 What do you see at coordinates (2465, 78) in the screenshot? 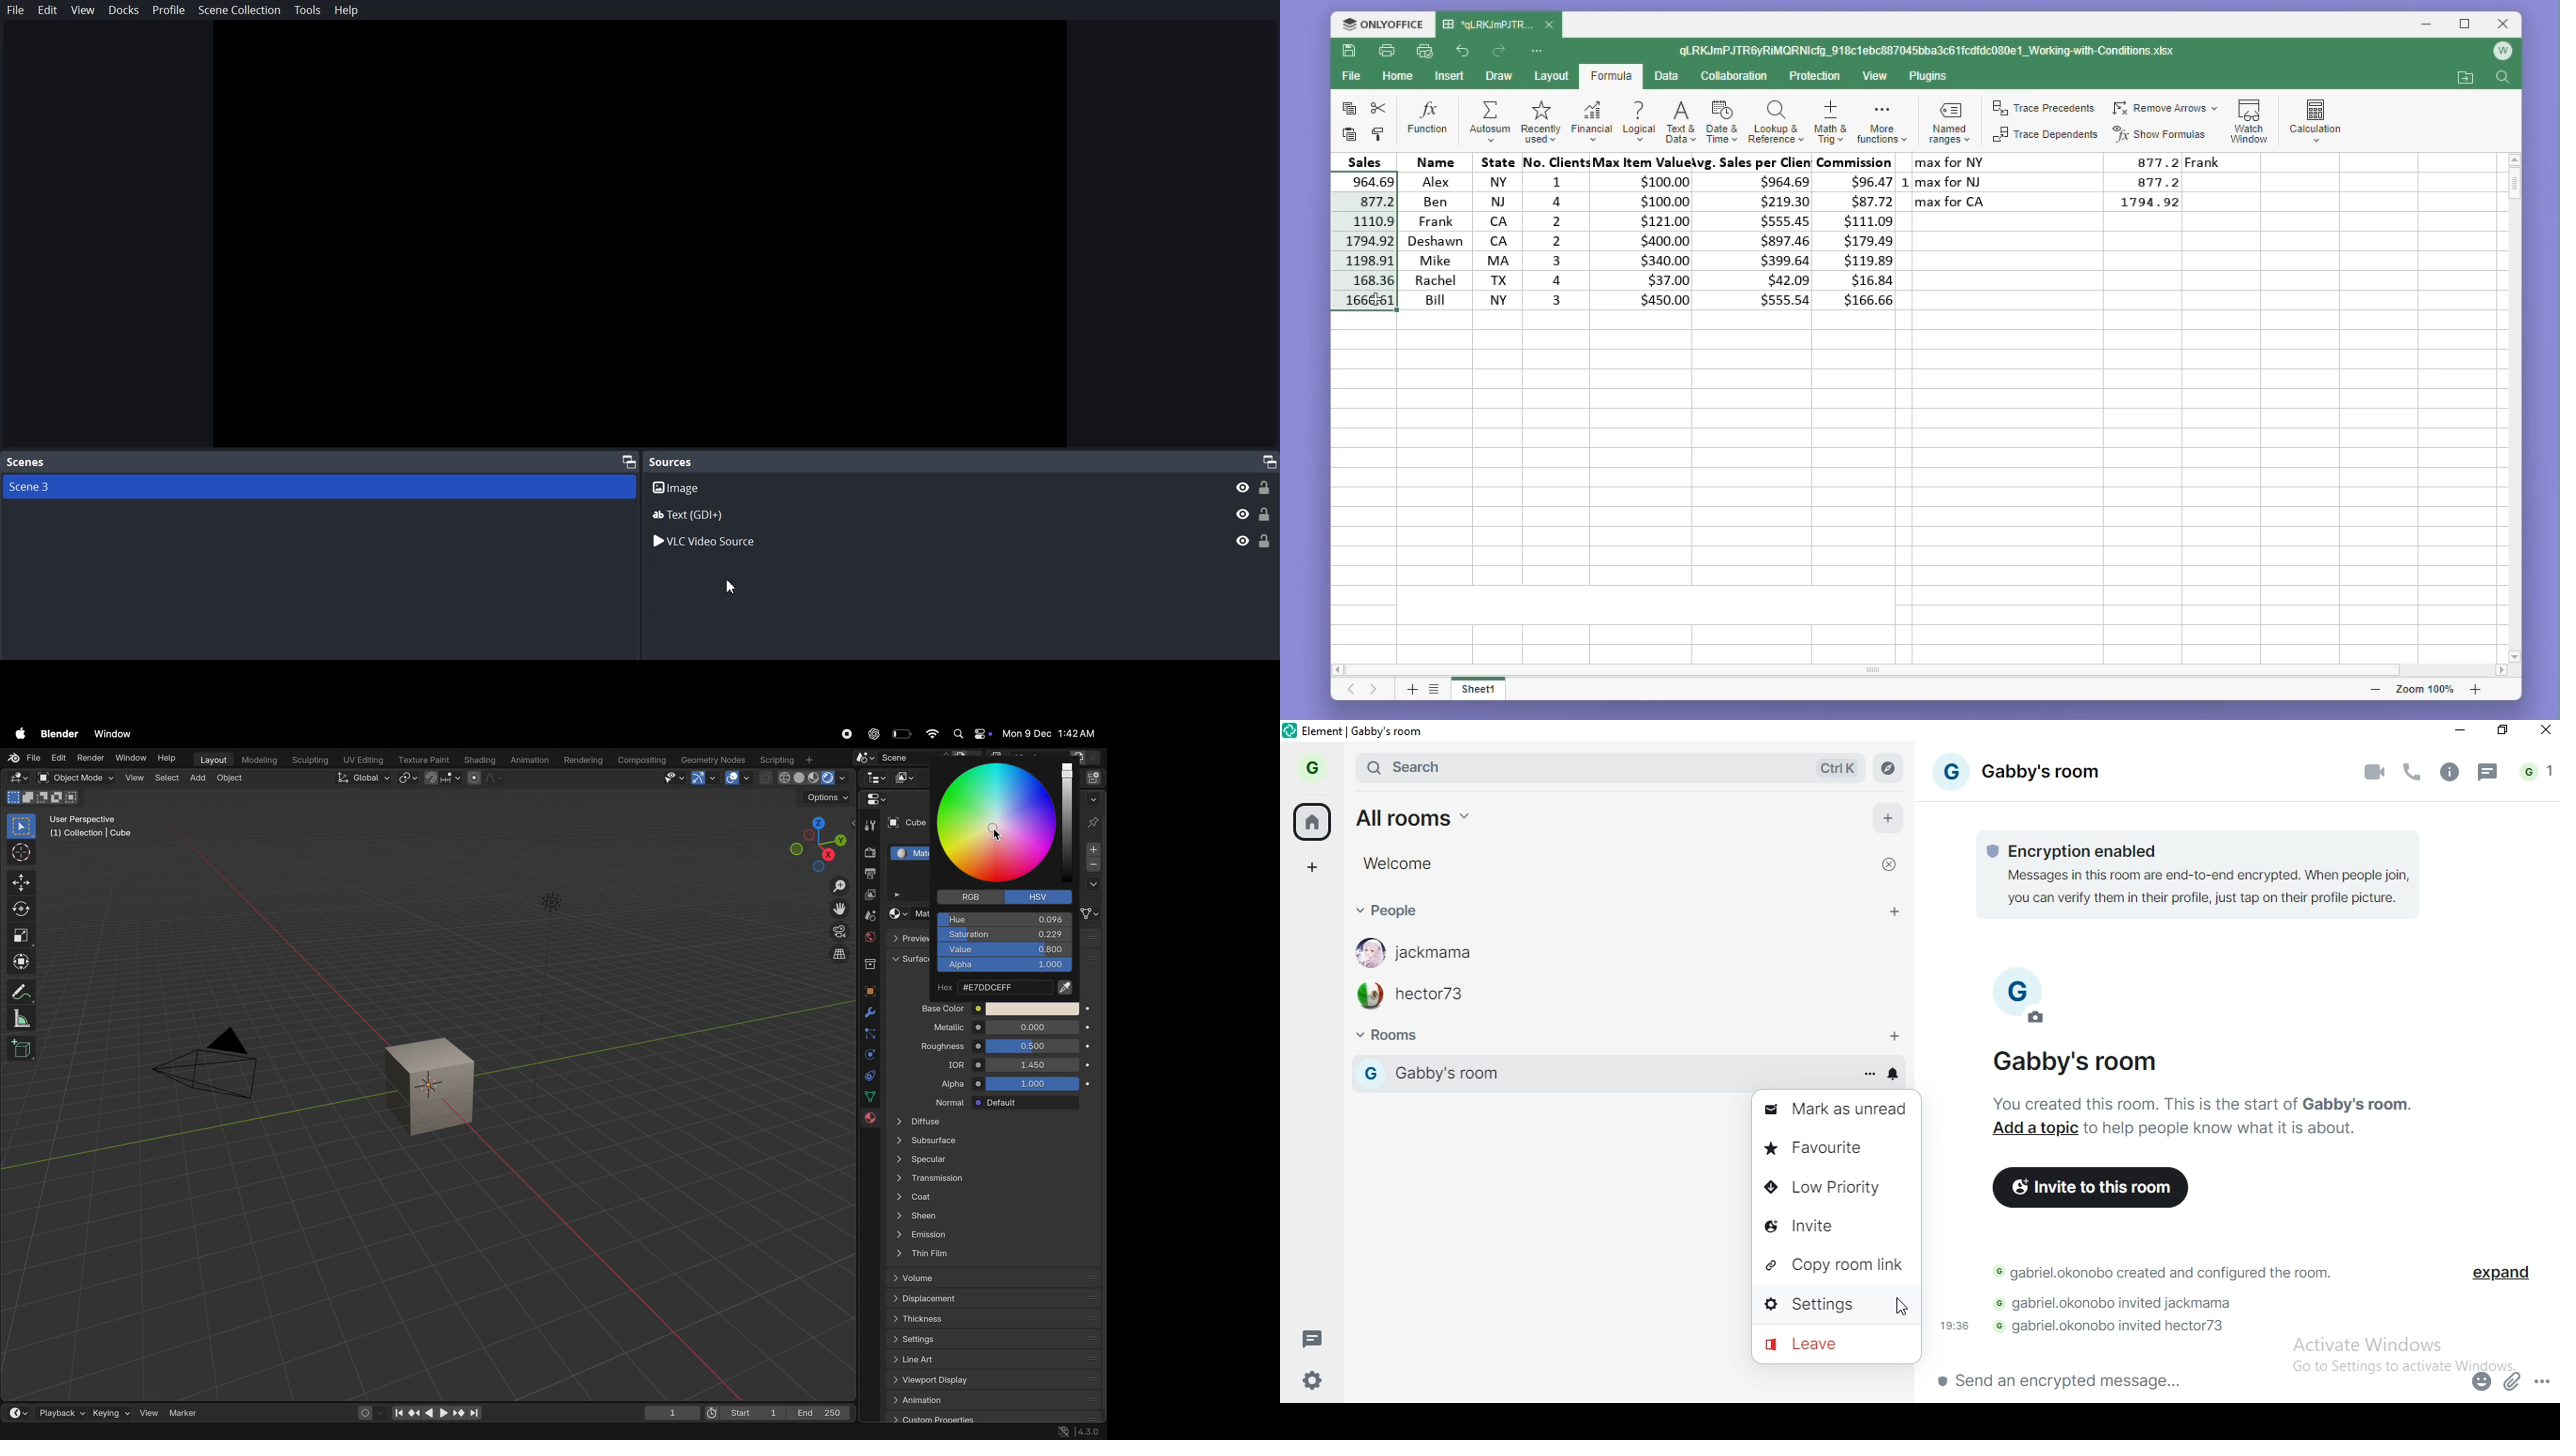
I see `Open my location` at bounding box center [2465, 78].